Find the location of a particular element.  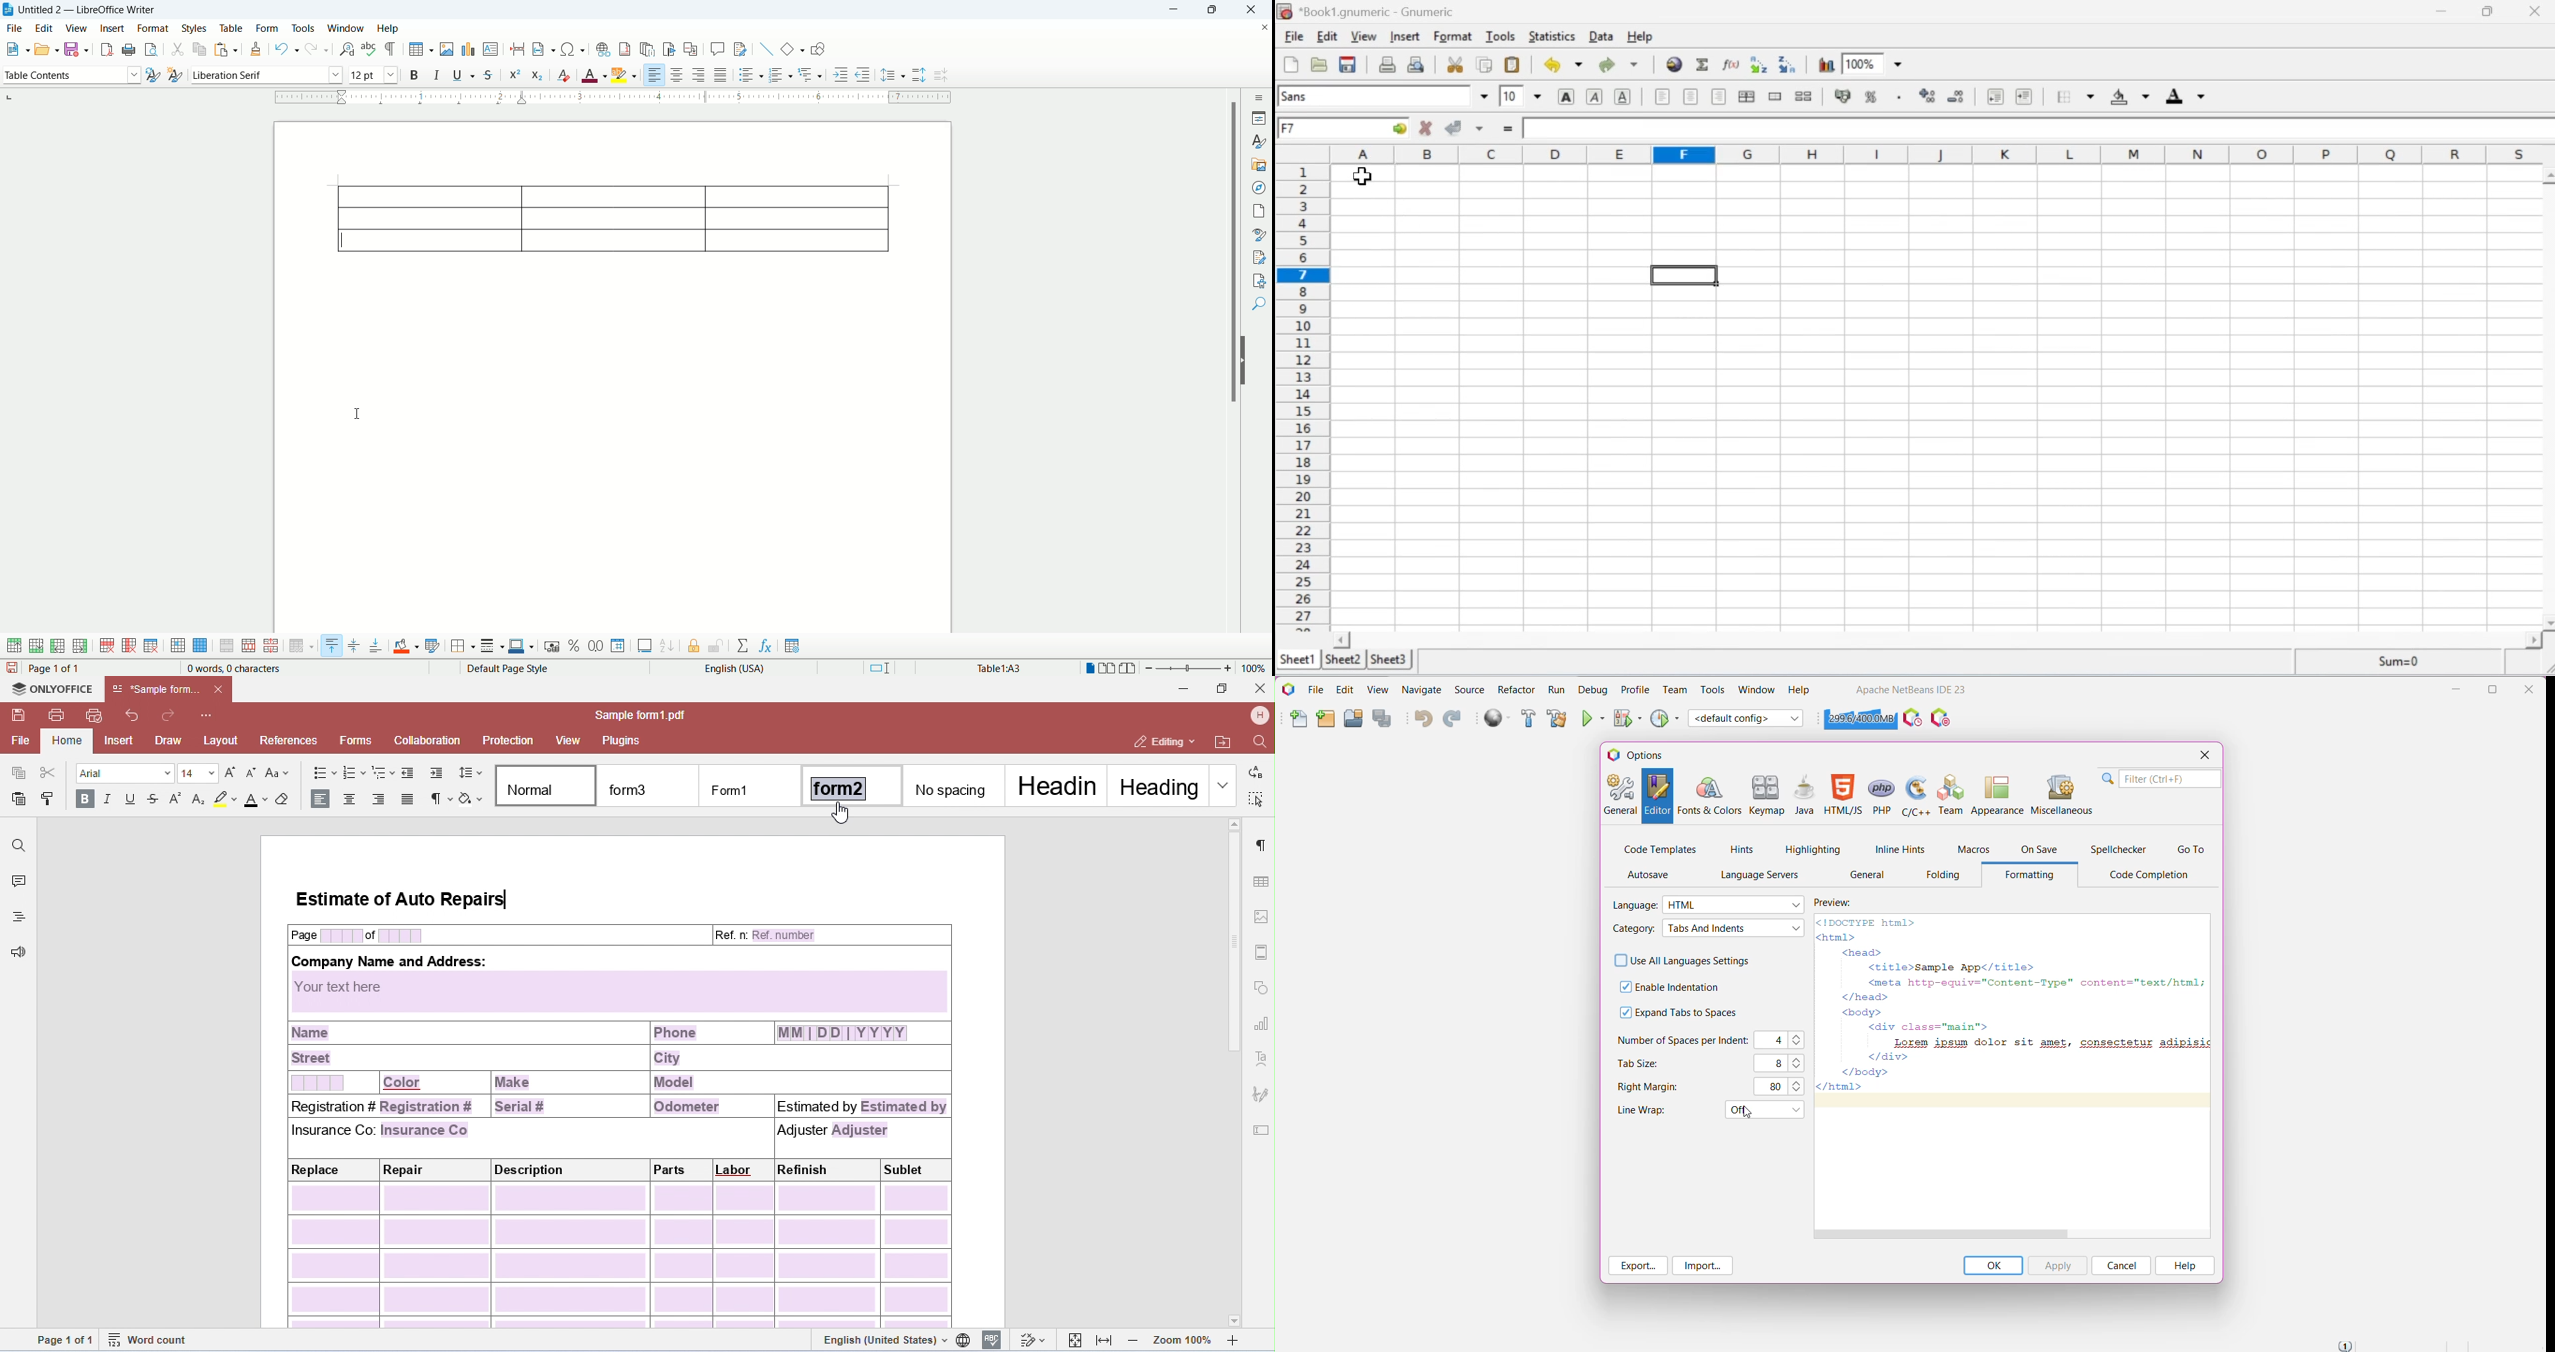

Lorem ipsum dolor sit amet, consectetur adipisic is located at coordinates (2046, 1042).